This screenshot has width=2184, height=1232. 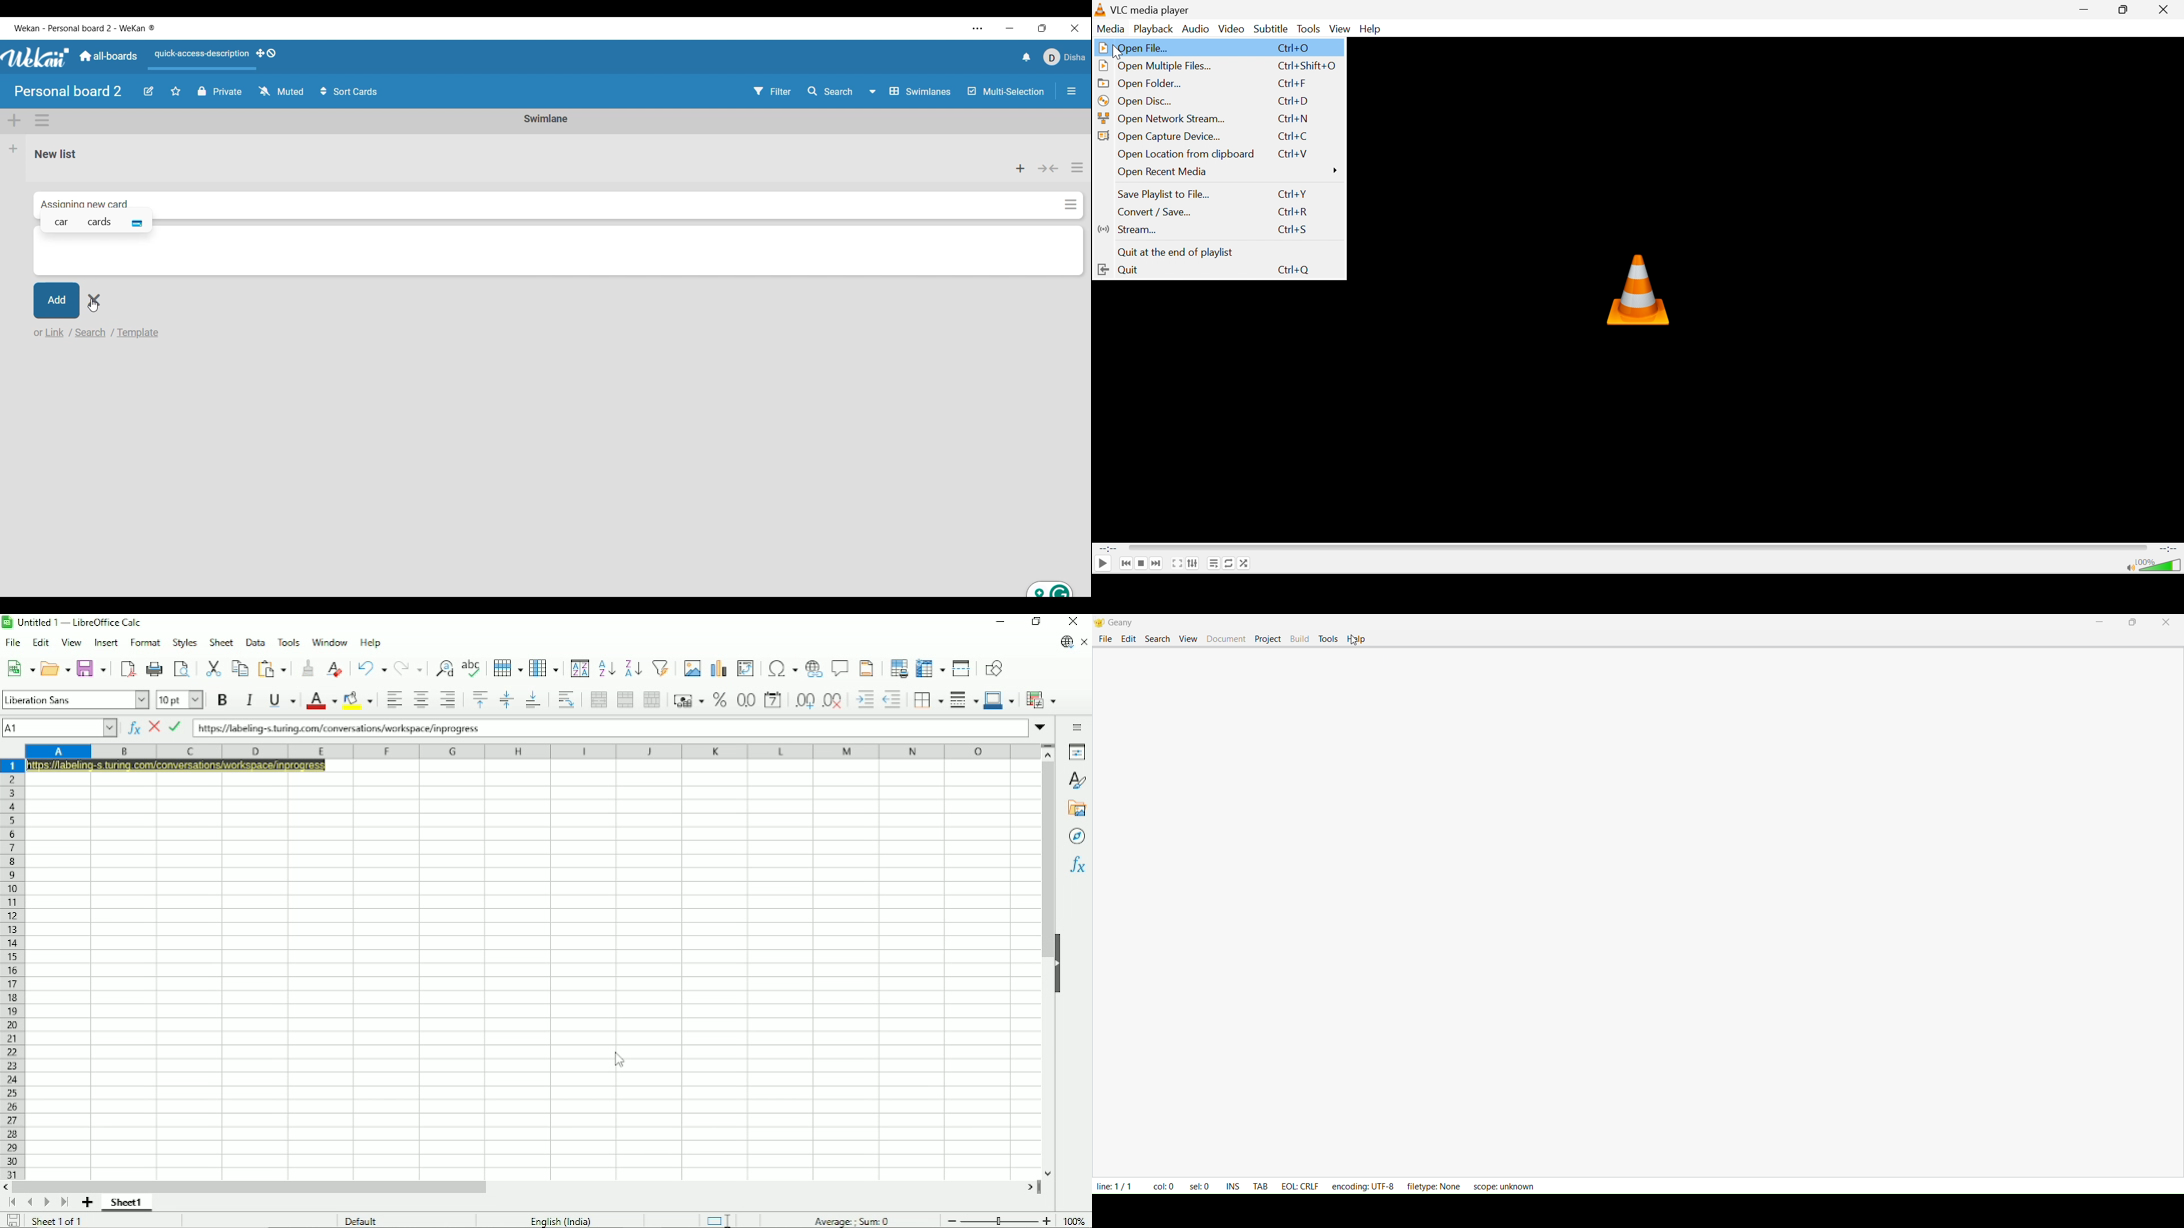 What do you see at coordinates (1294, 136) in the screenshot?
I see `Ctrl + C` at bounding box center [1294, 136].